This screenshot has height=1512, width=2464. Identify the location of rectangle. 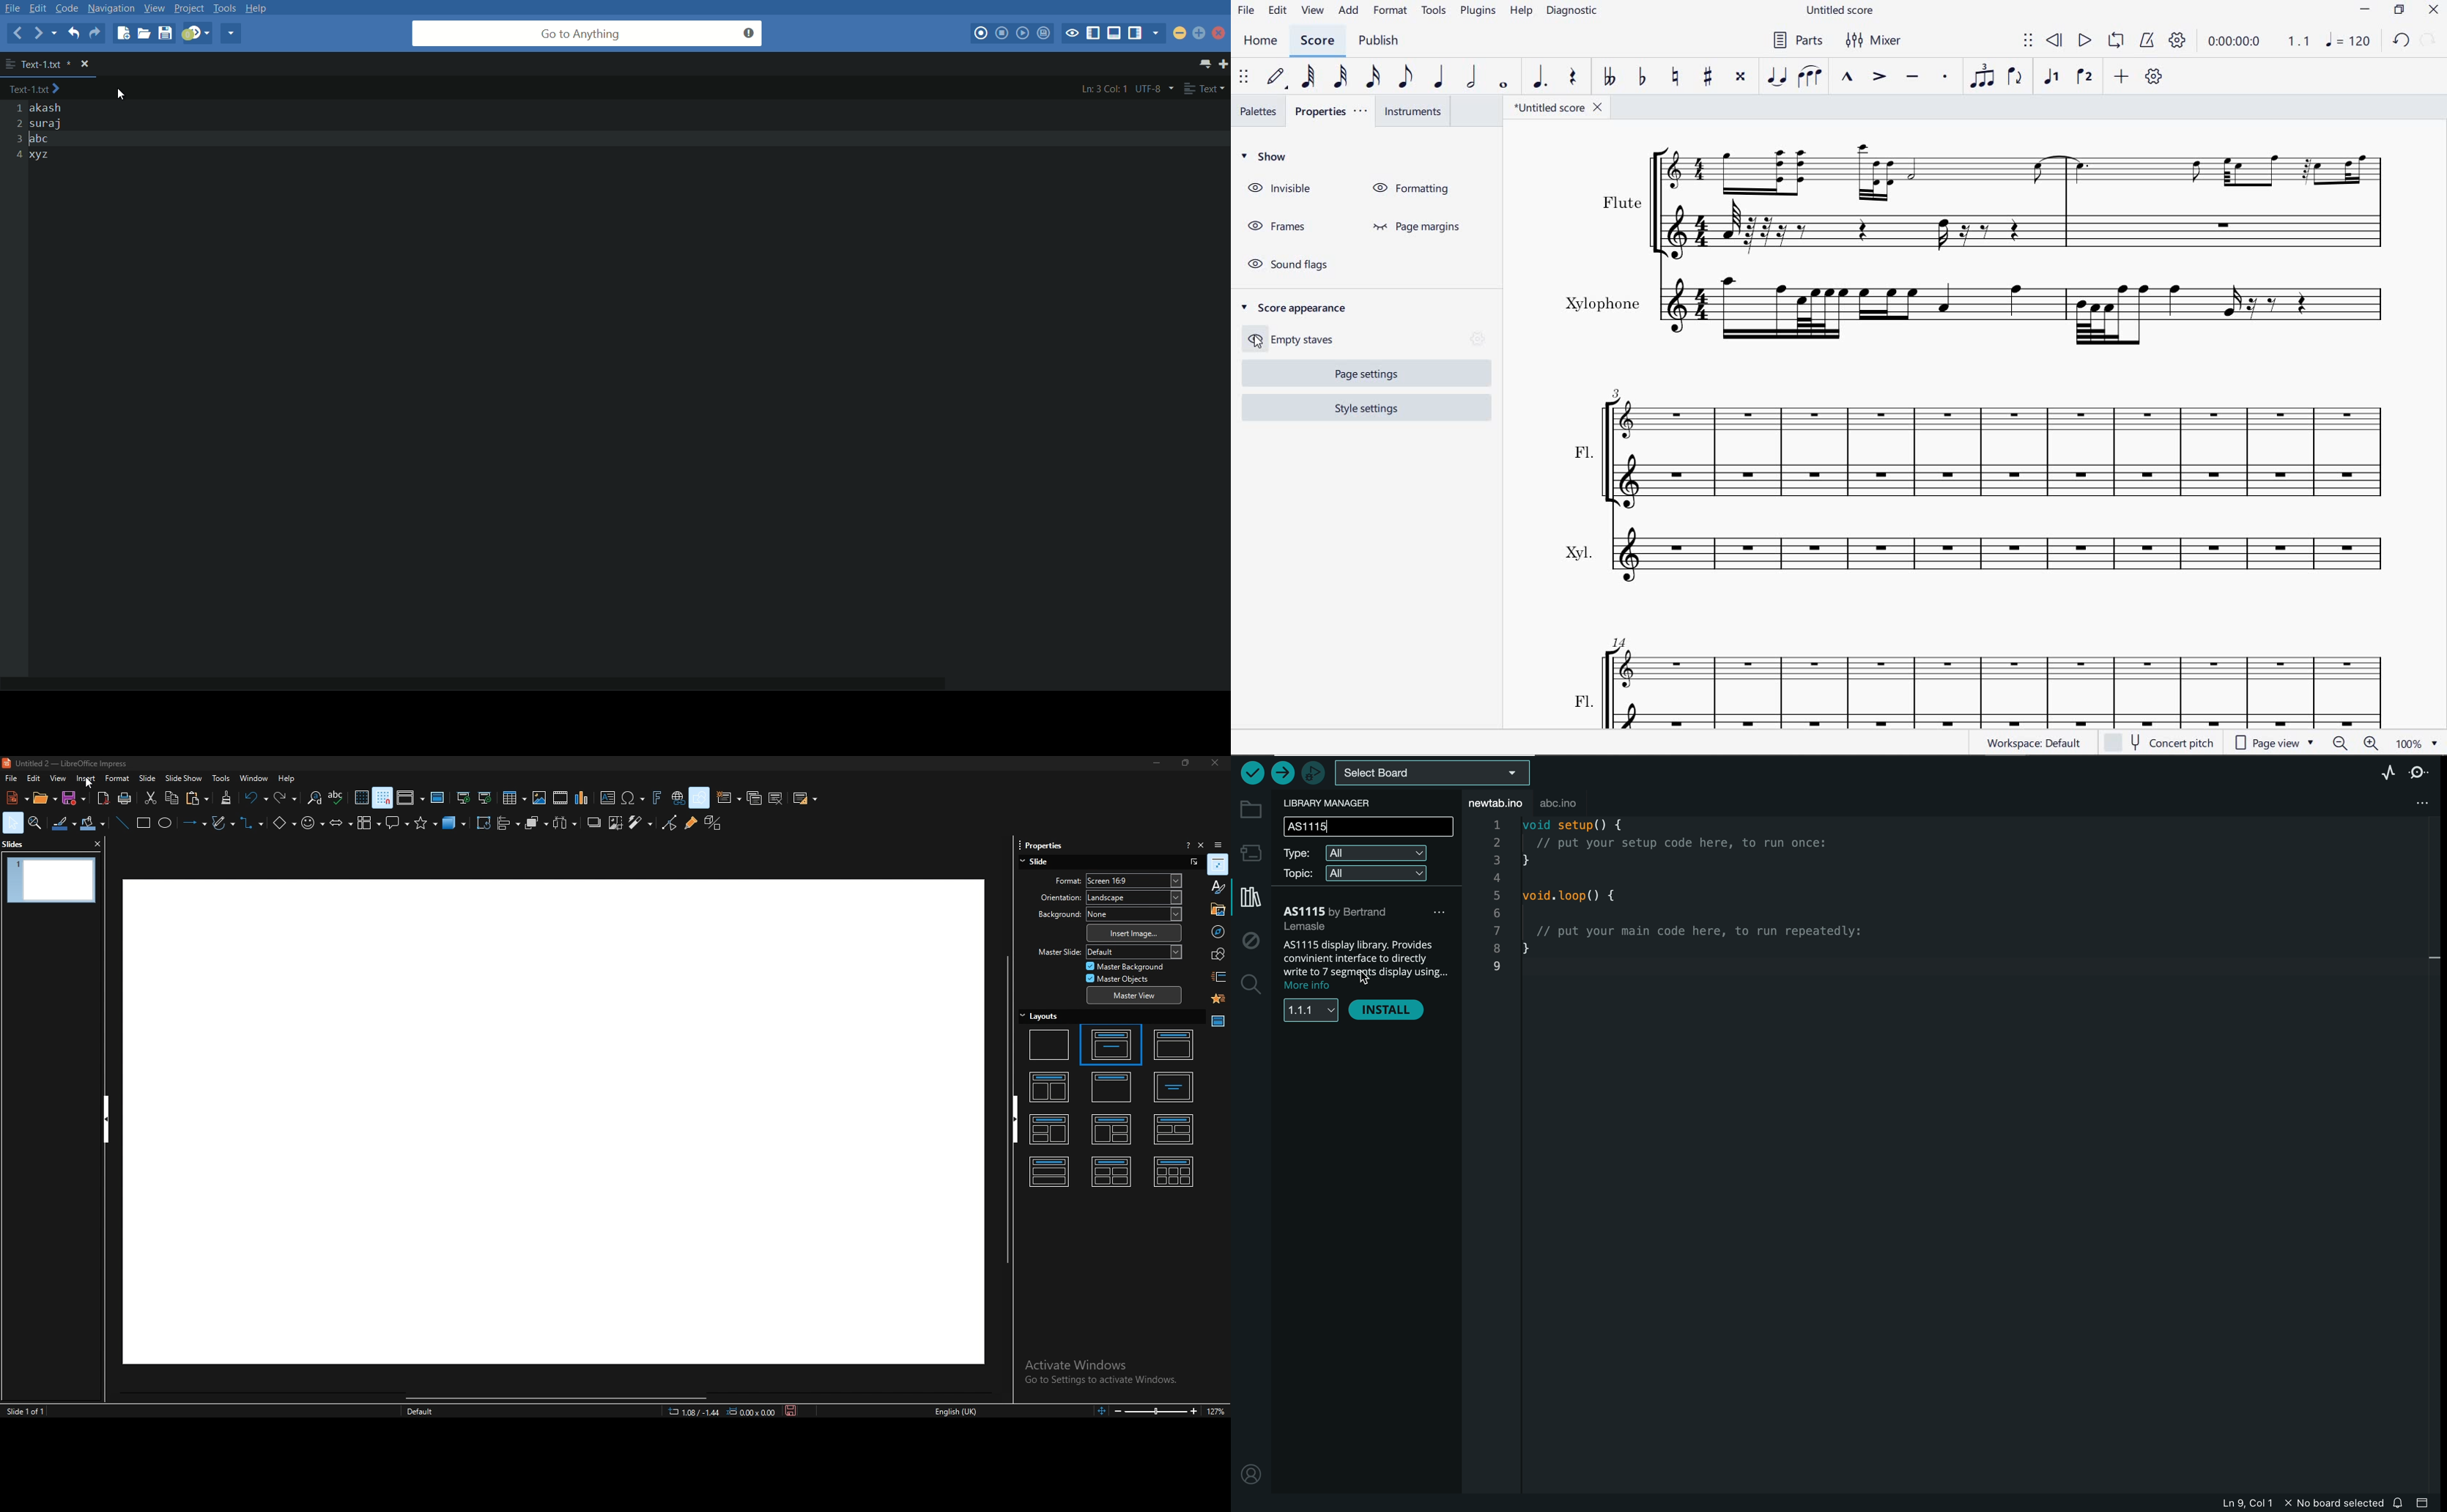
(142, 823).